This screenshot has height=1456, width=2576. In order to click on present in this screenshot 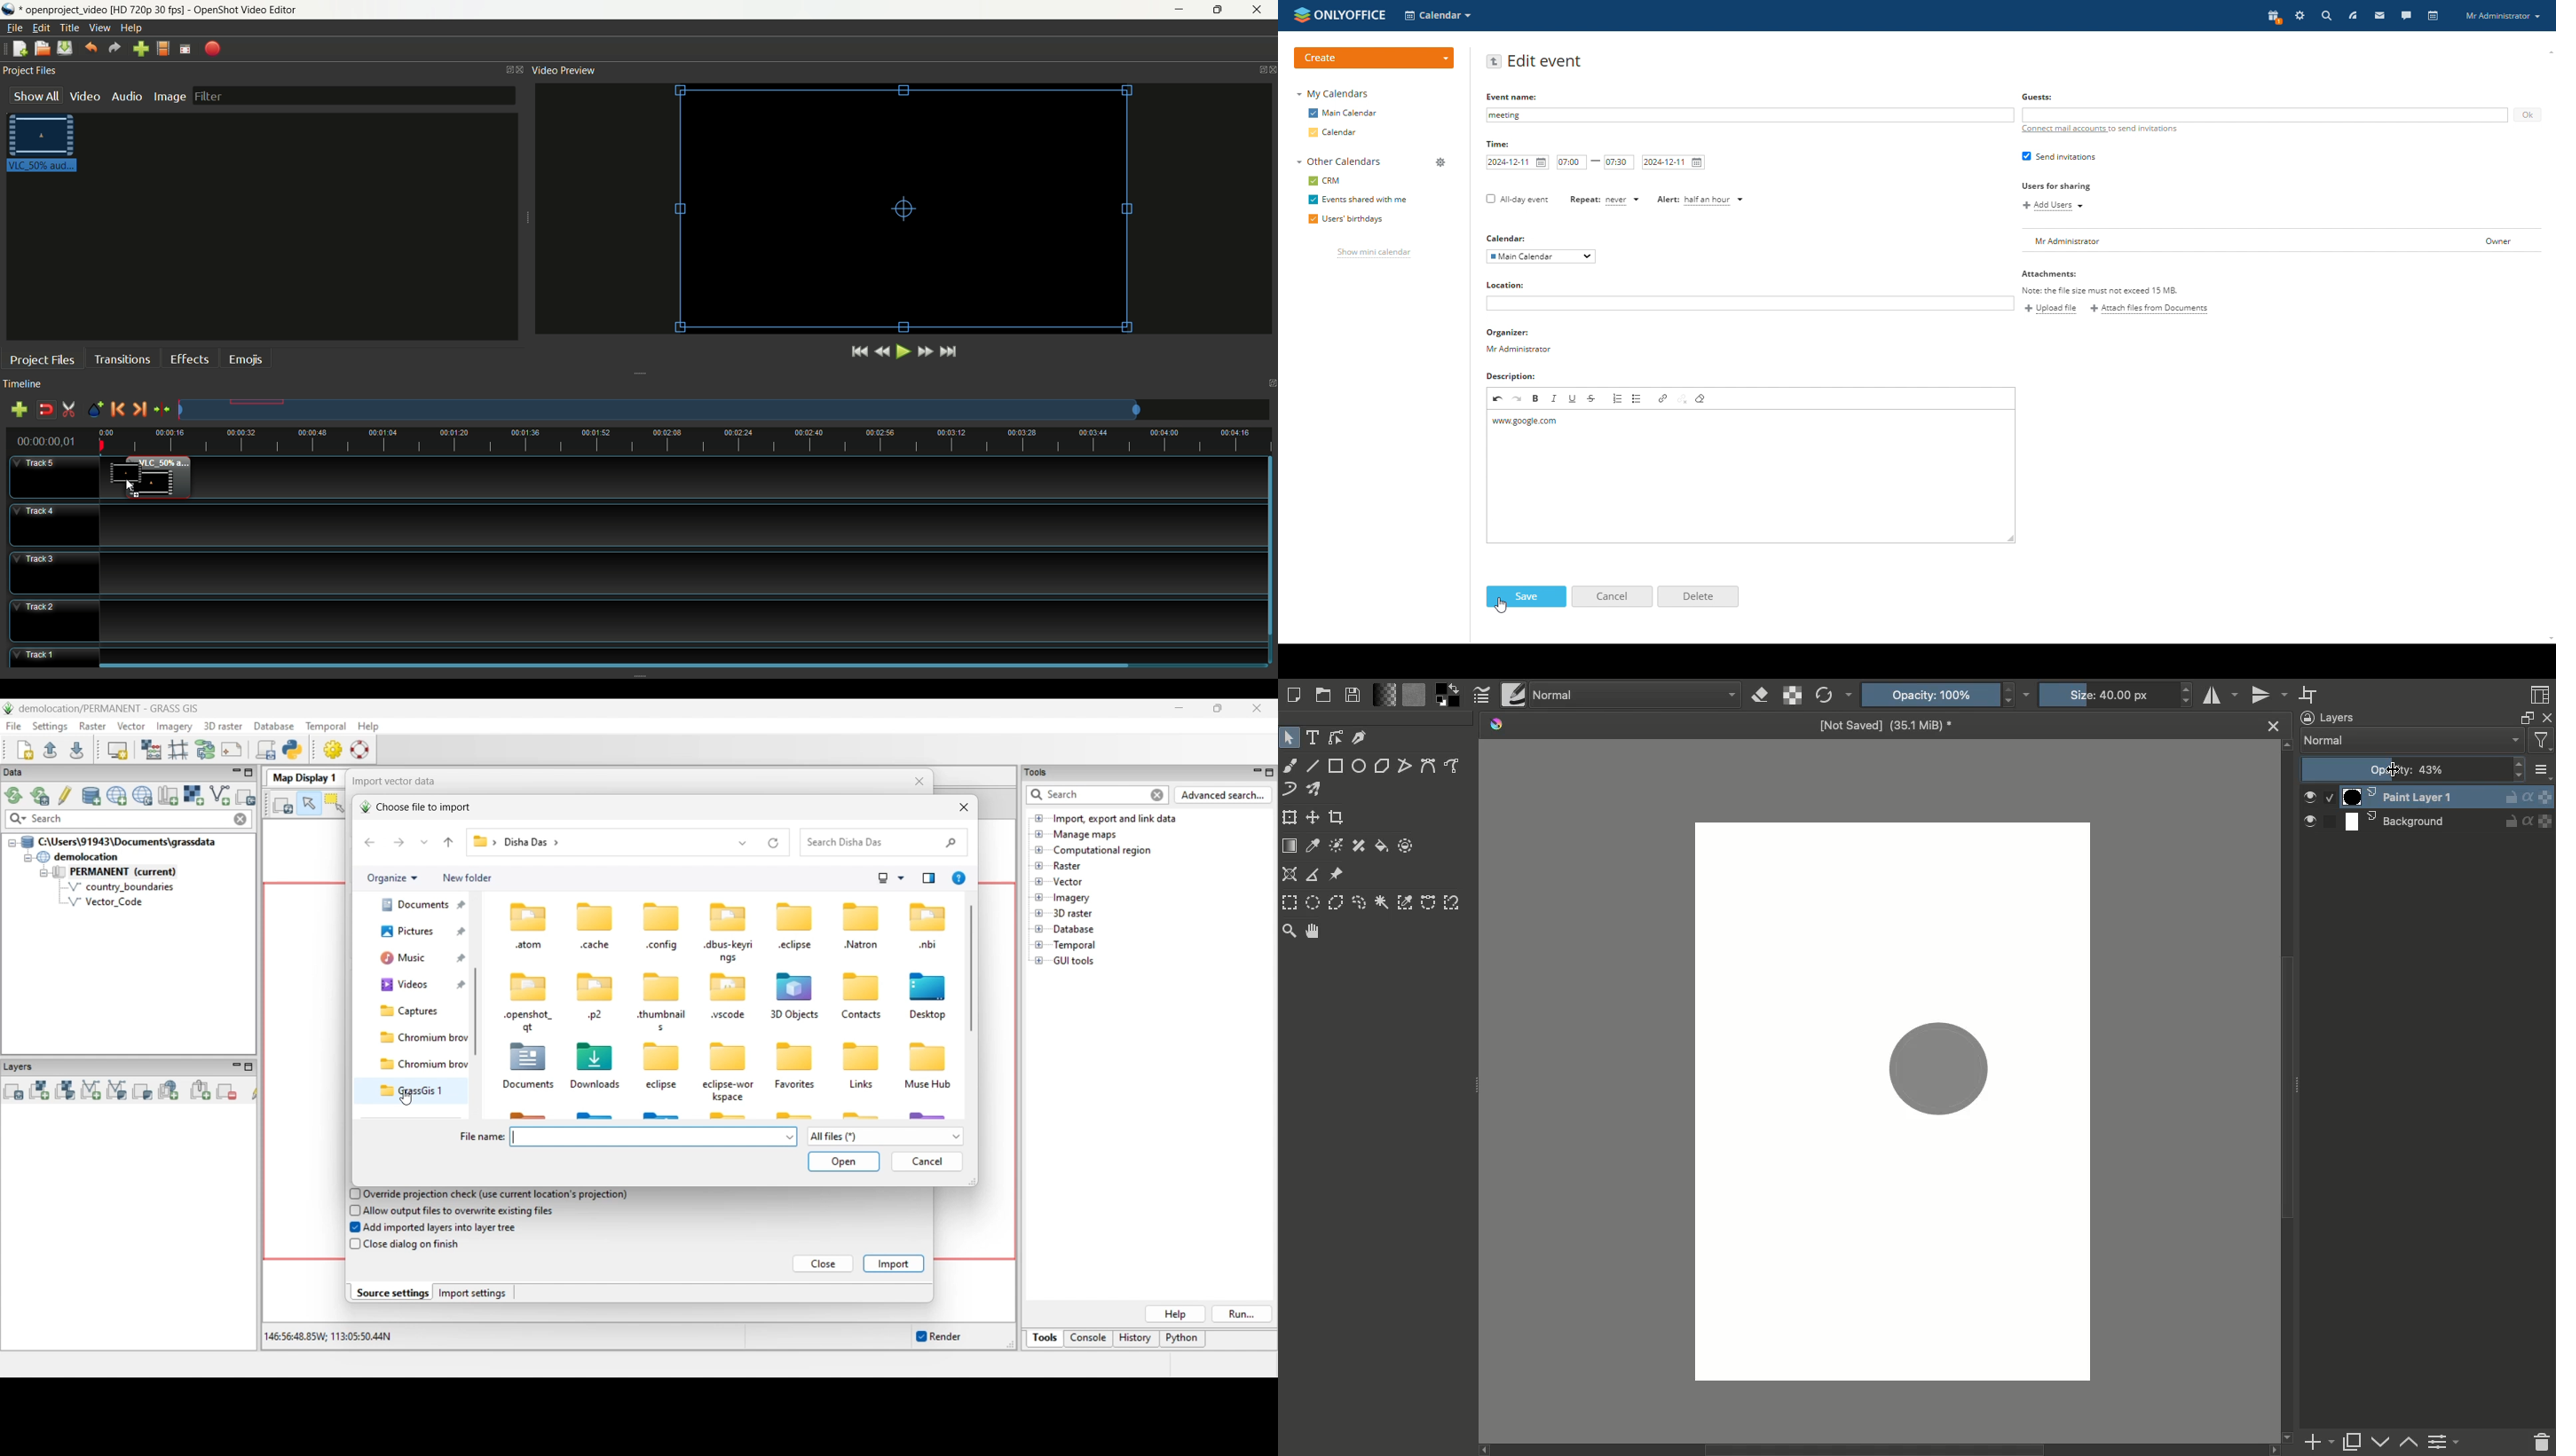, I will do `click(2274, 16)`.